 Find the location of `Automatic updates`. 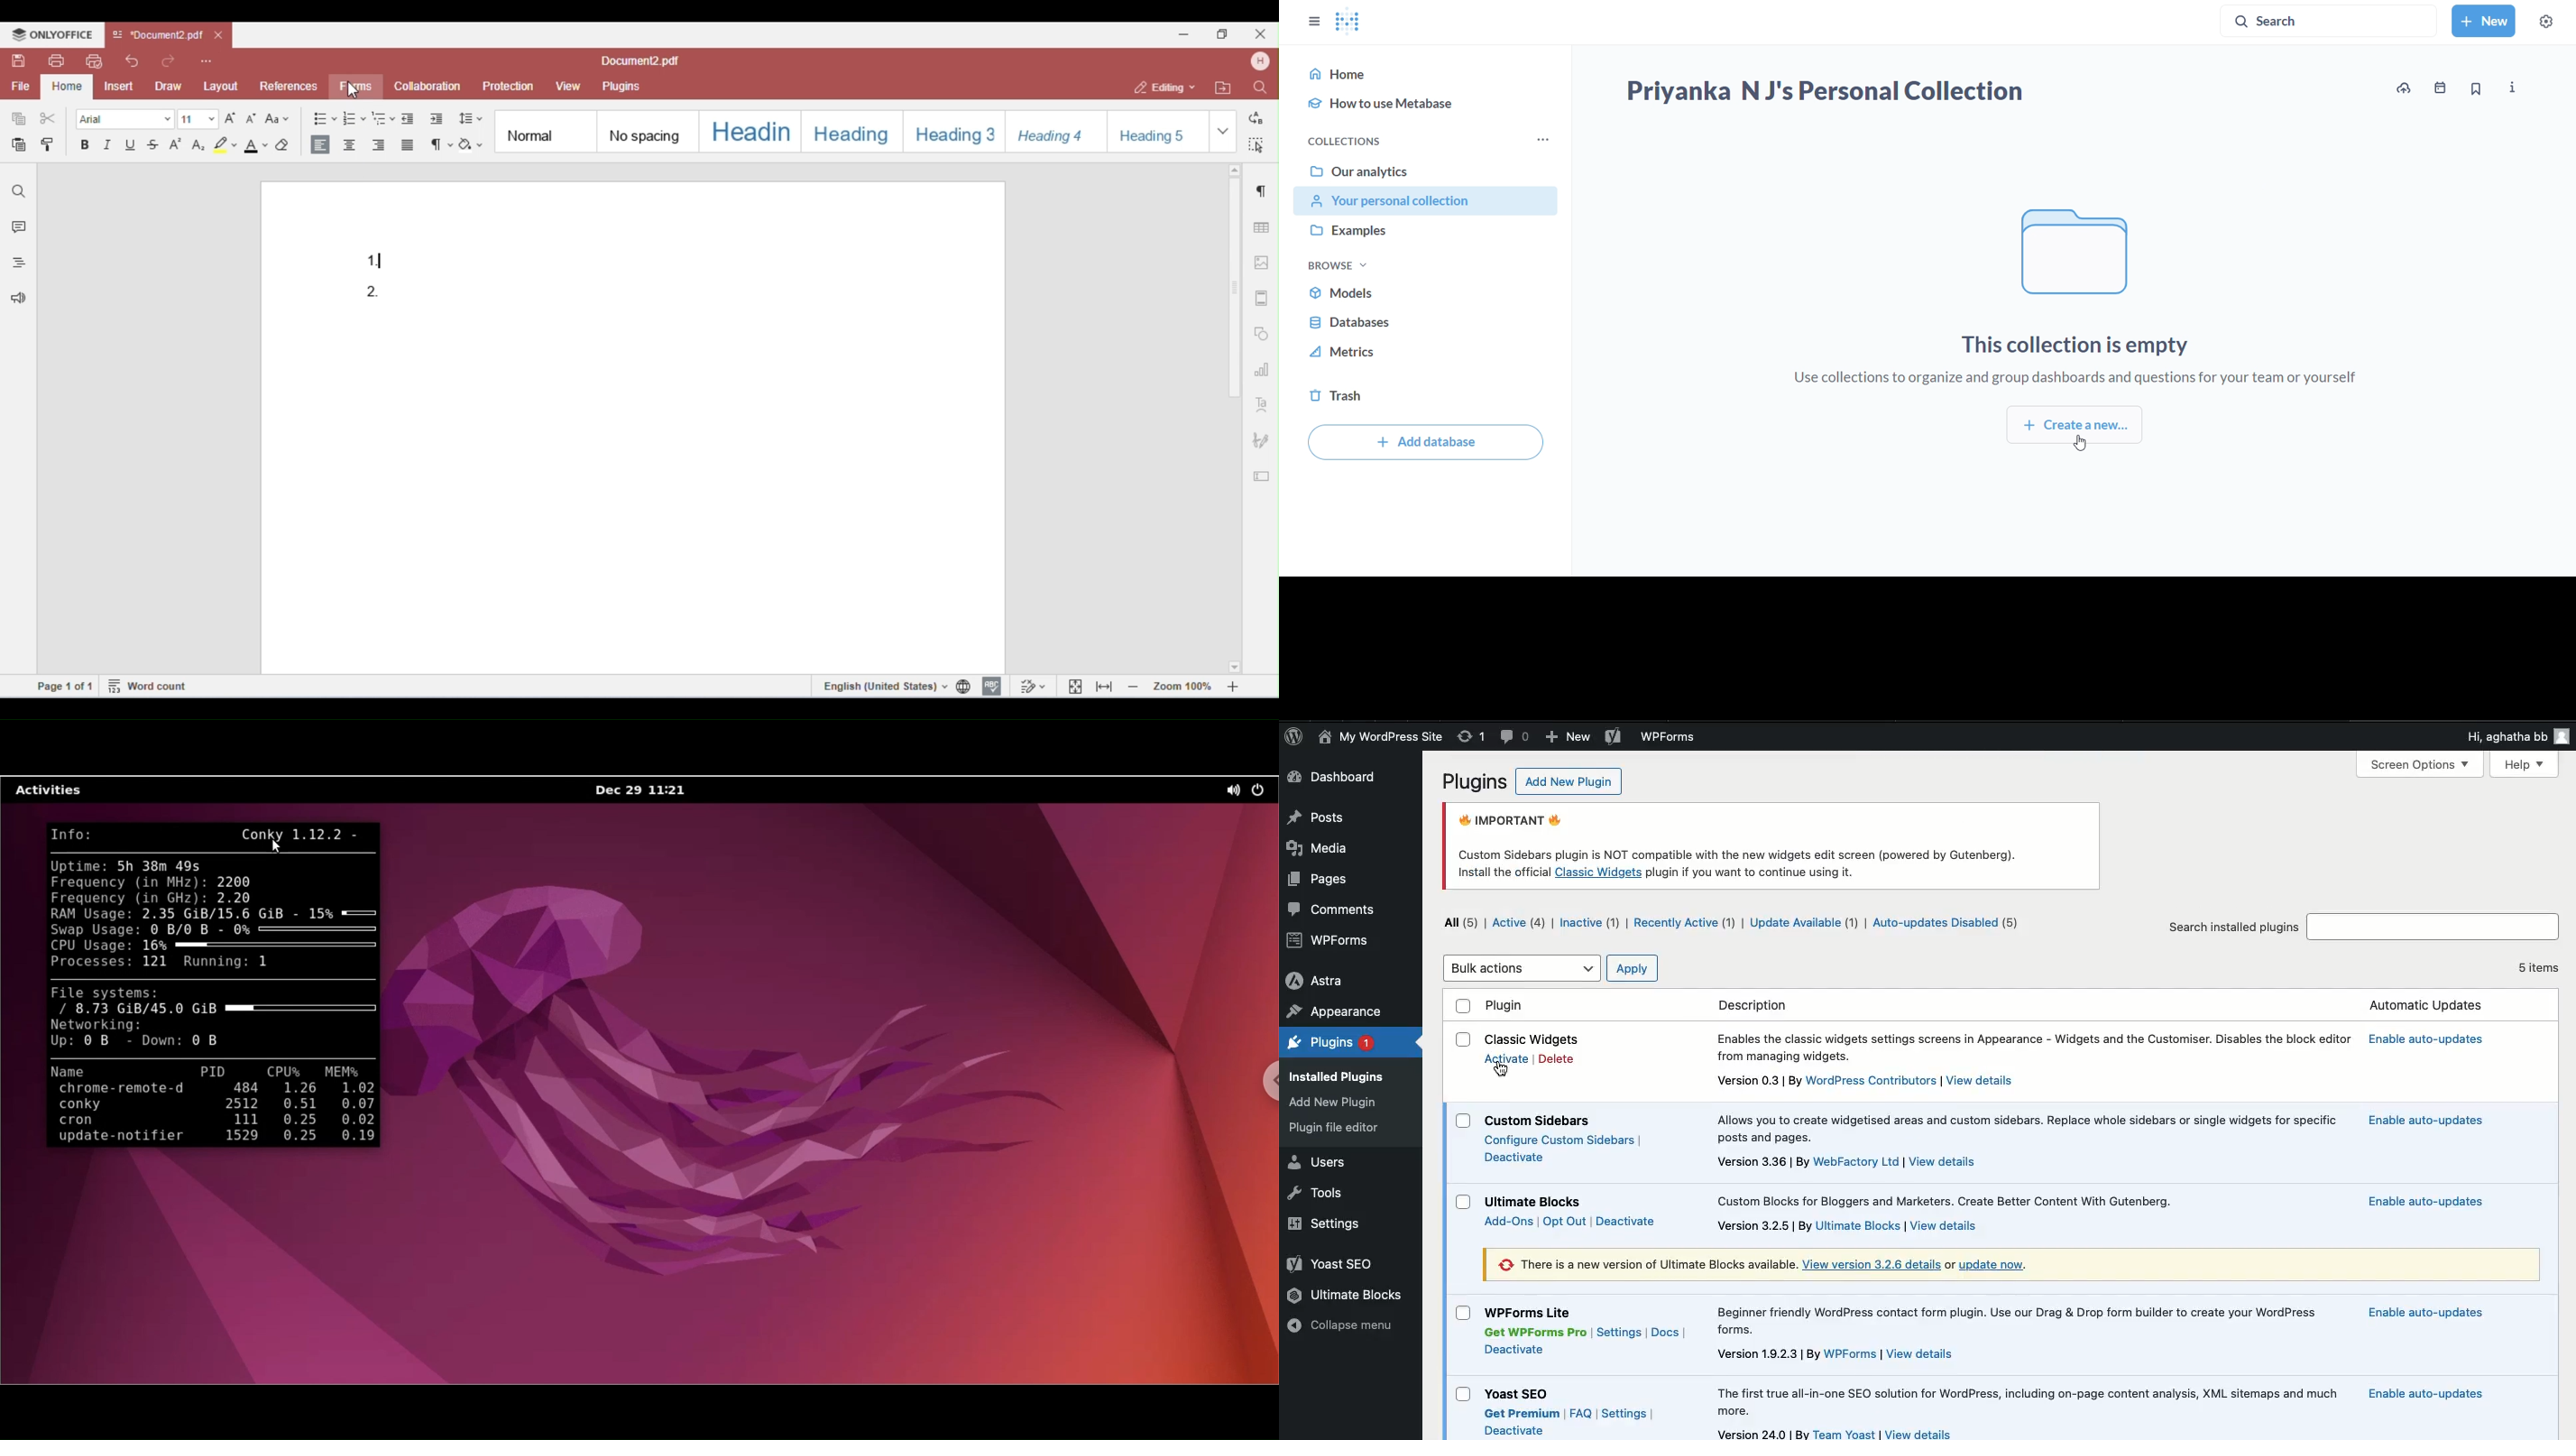

Automatic updates is located at coordinates (2423, 1393).